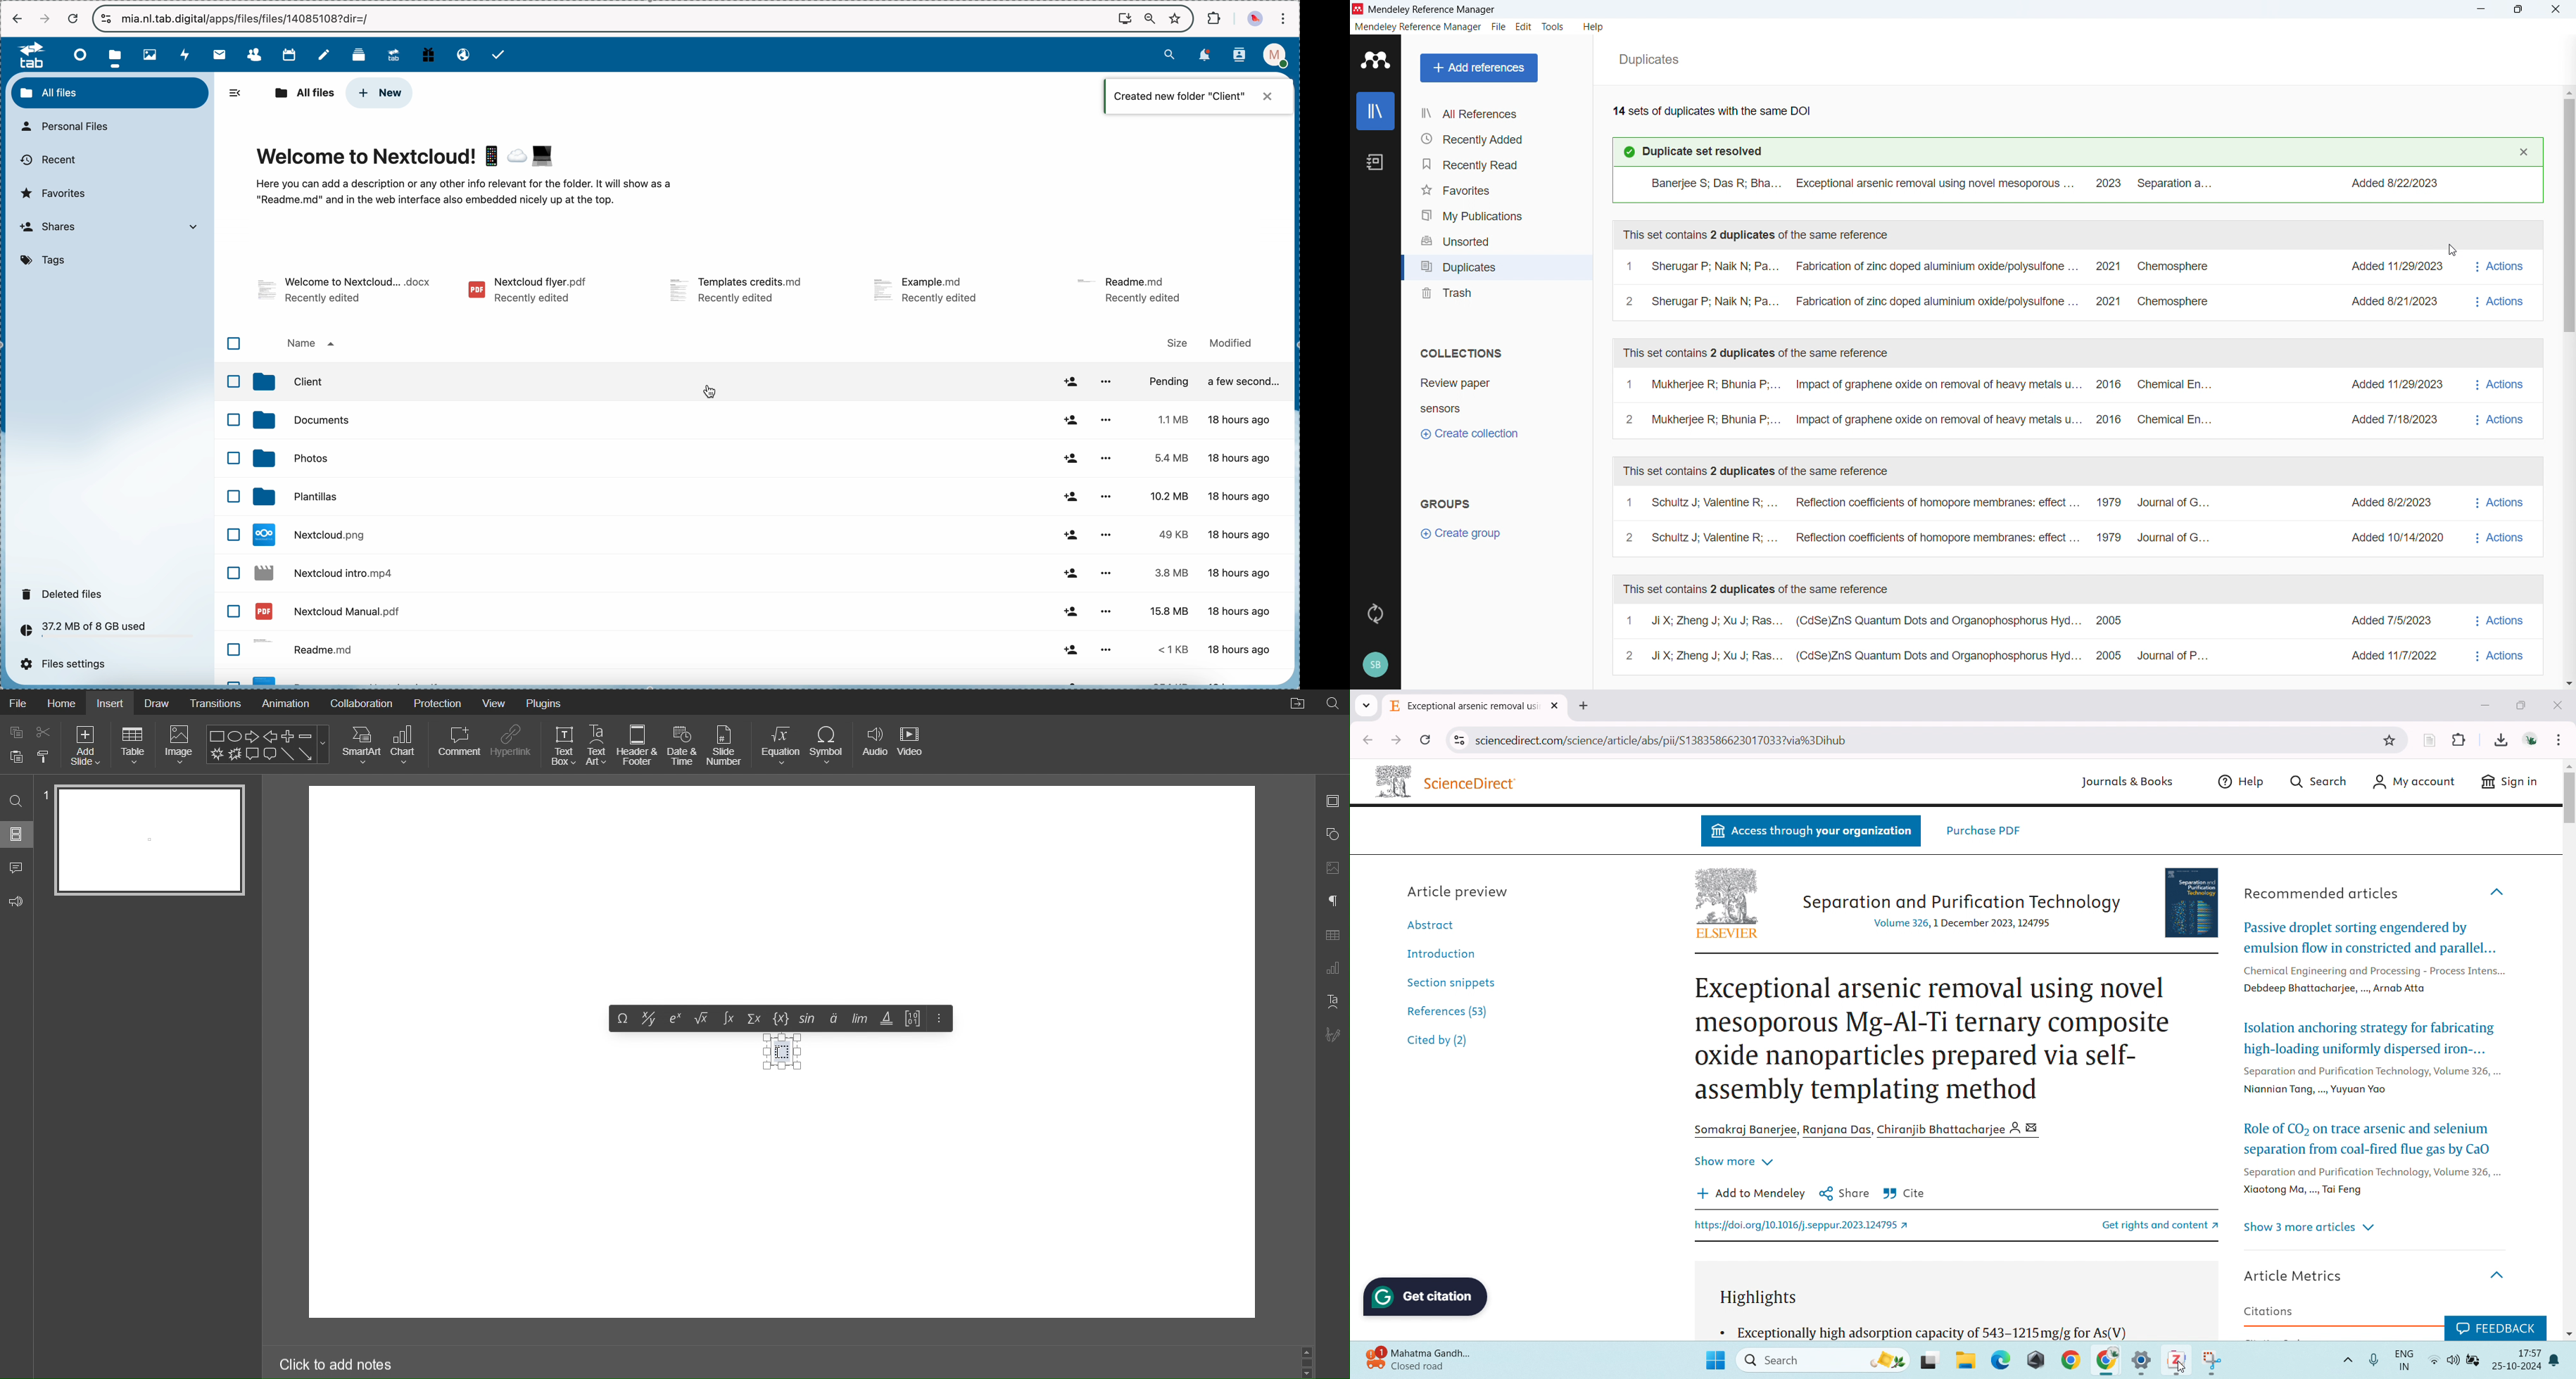 Image resolution: width=2576 pixels, height=1400 pixels. Describe the element at coordinates (77, 55) in the screenshot. I see `dashboard` at that location.